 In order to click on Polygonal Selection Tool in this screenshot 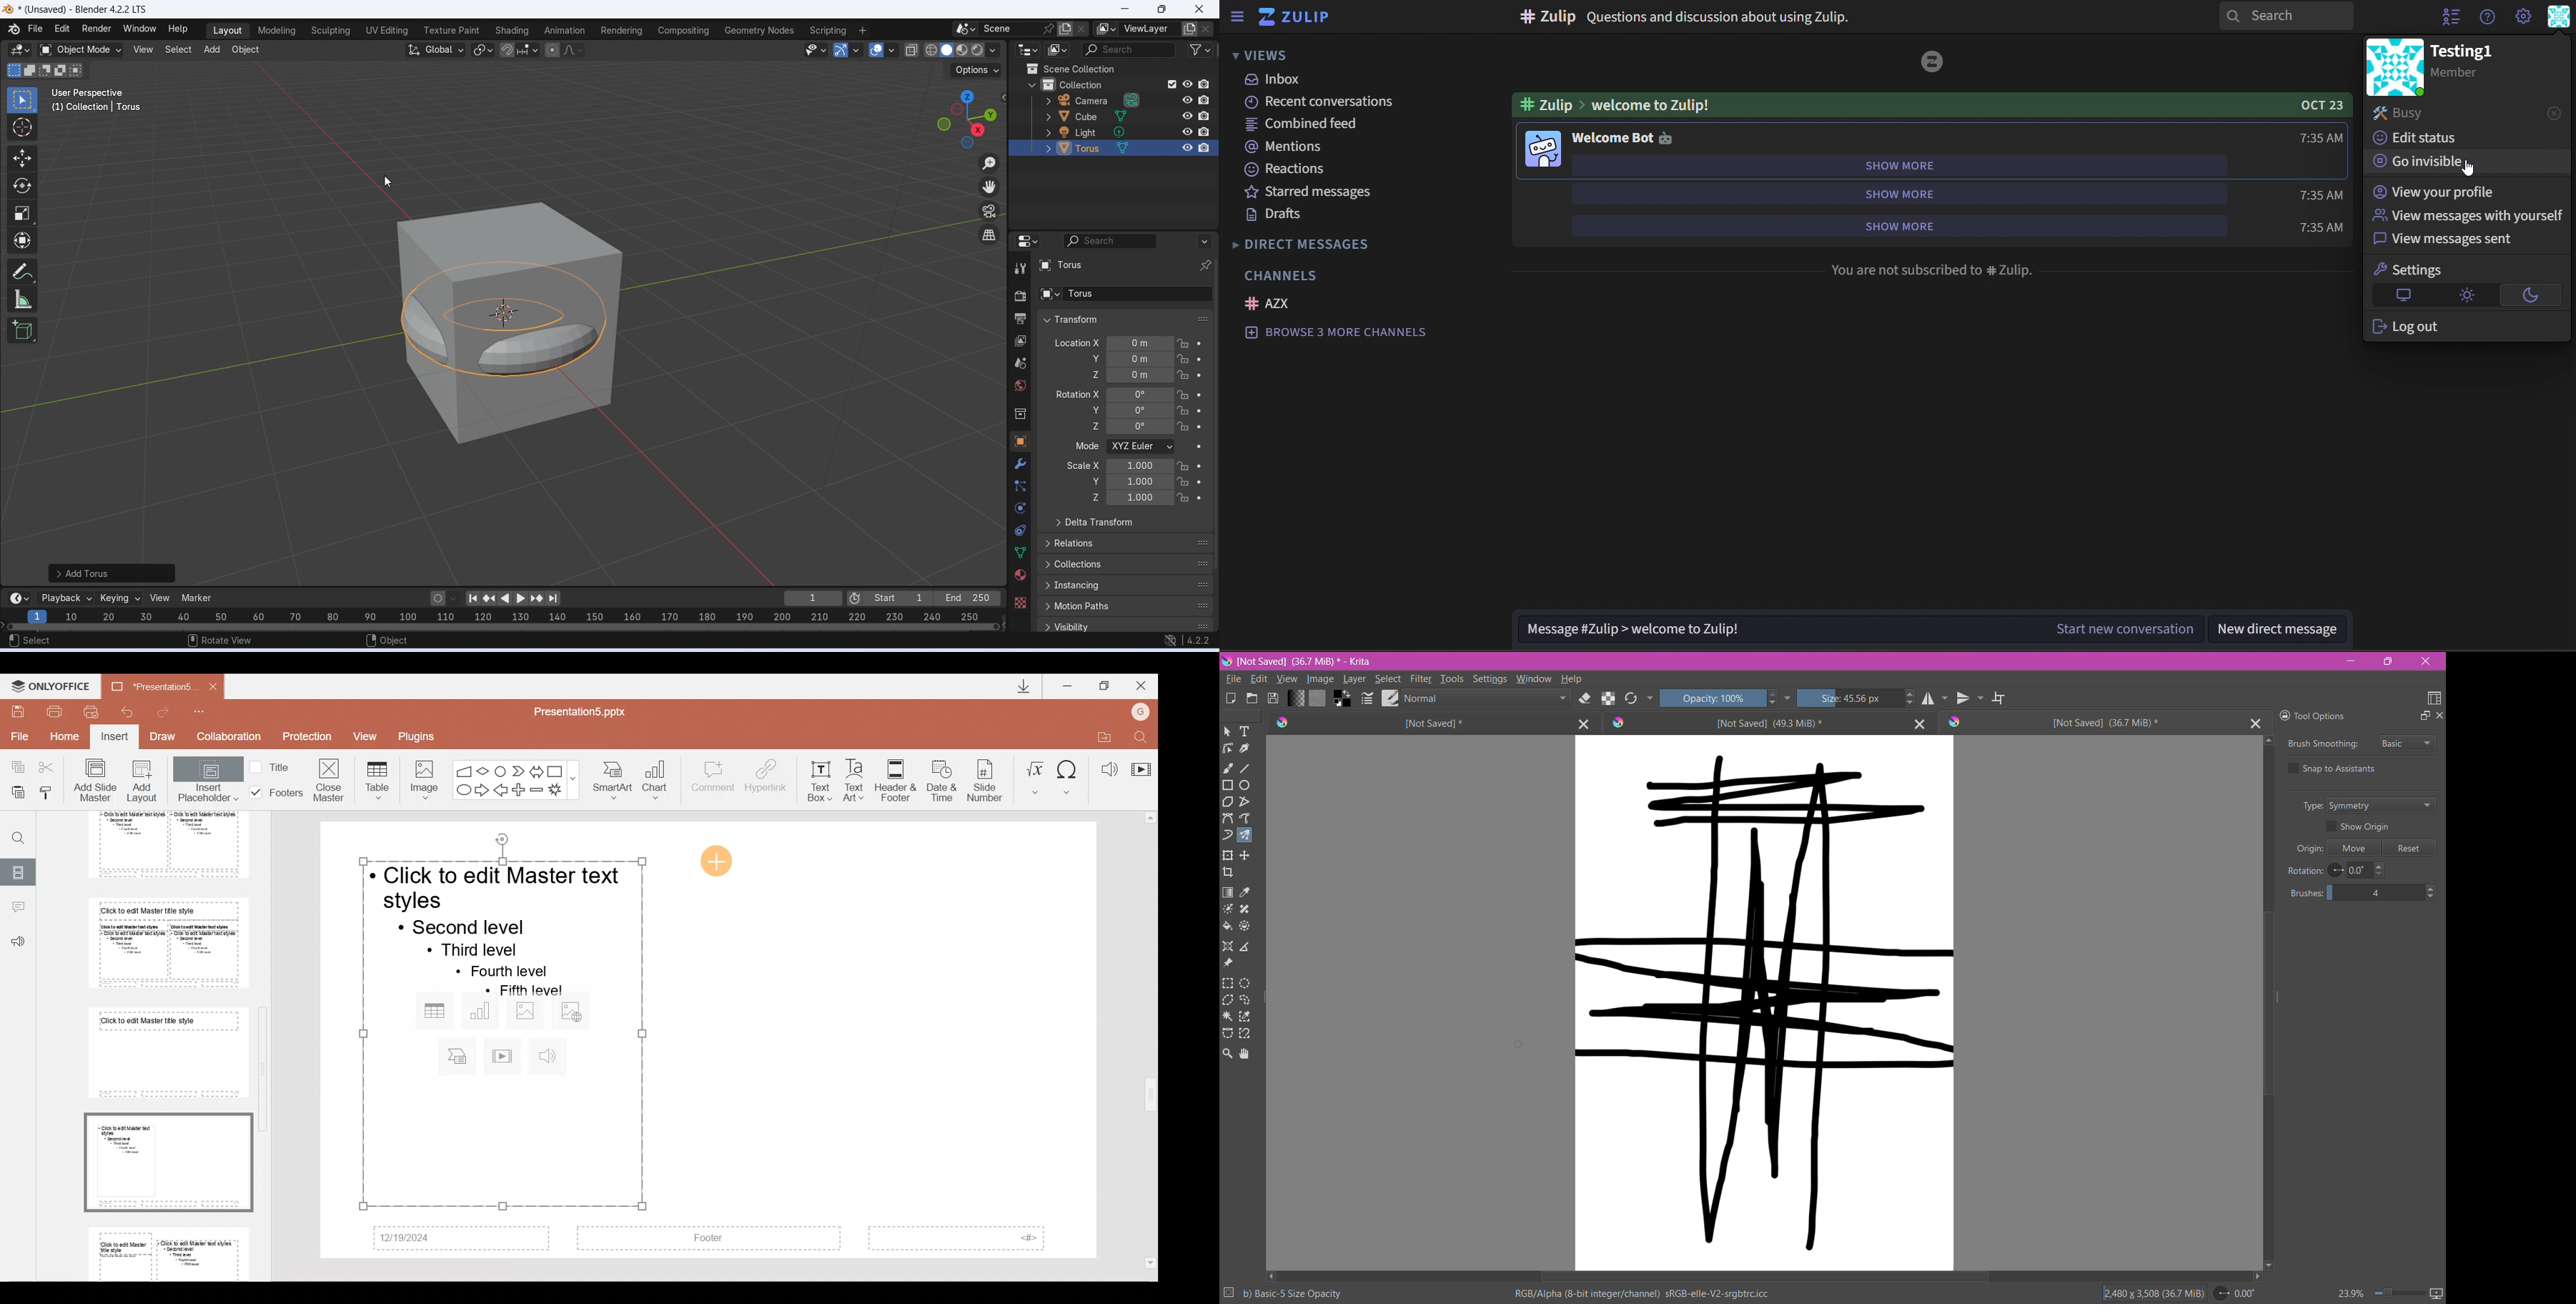, I will do `click(1228, 1000)`.